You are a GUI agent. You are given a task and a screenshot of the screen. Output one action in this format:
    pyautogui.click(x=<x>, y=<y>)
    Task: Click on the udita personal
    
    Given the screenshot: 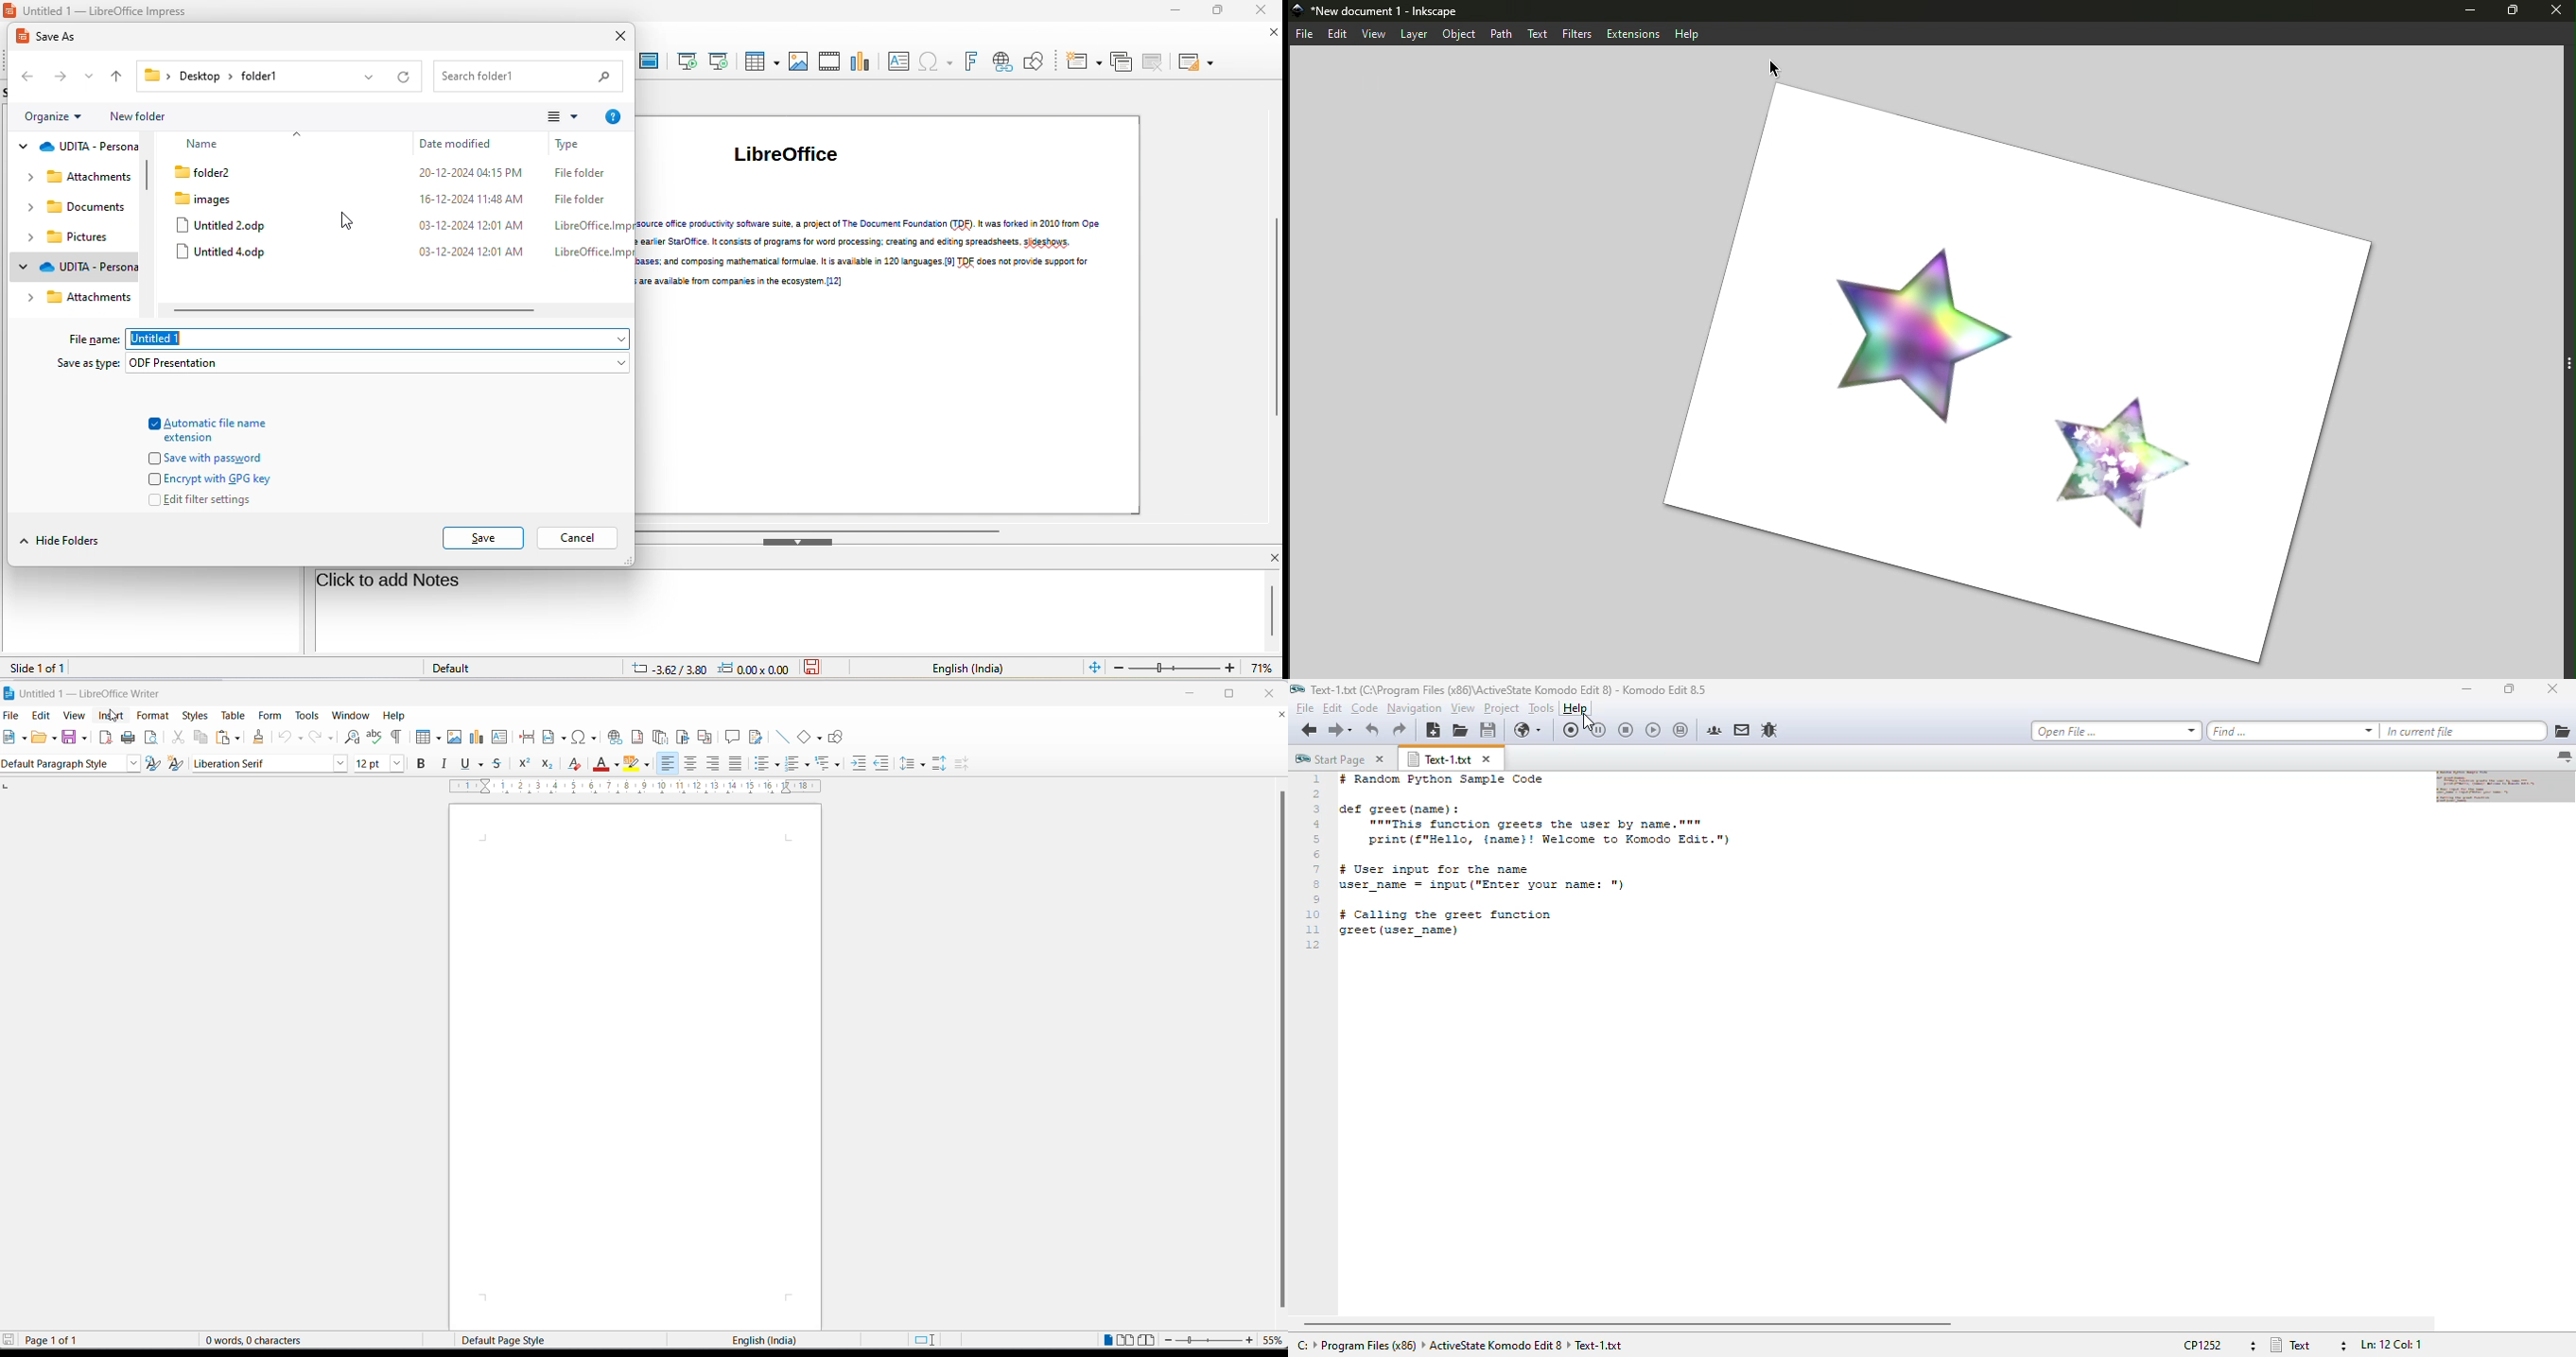 What is the action you would take?
    pyautogui.click(x=78, y=264)
    